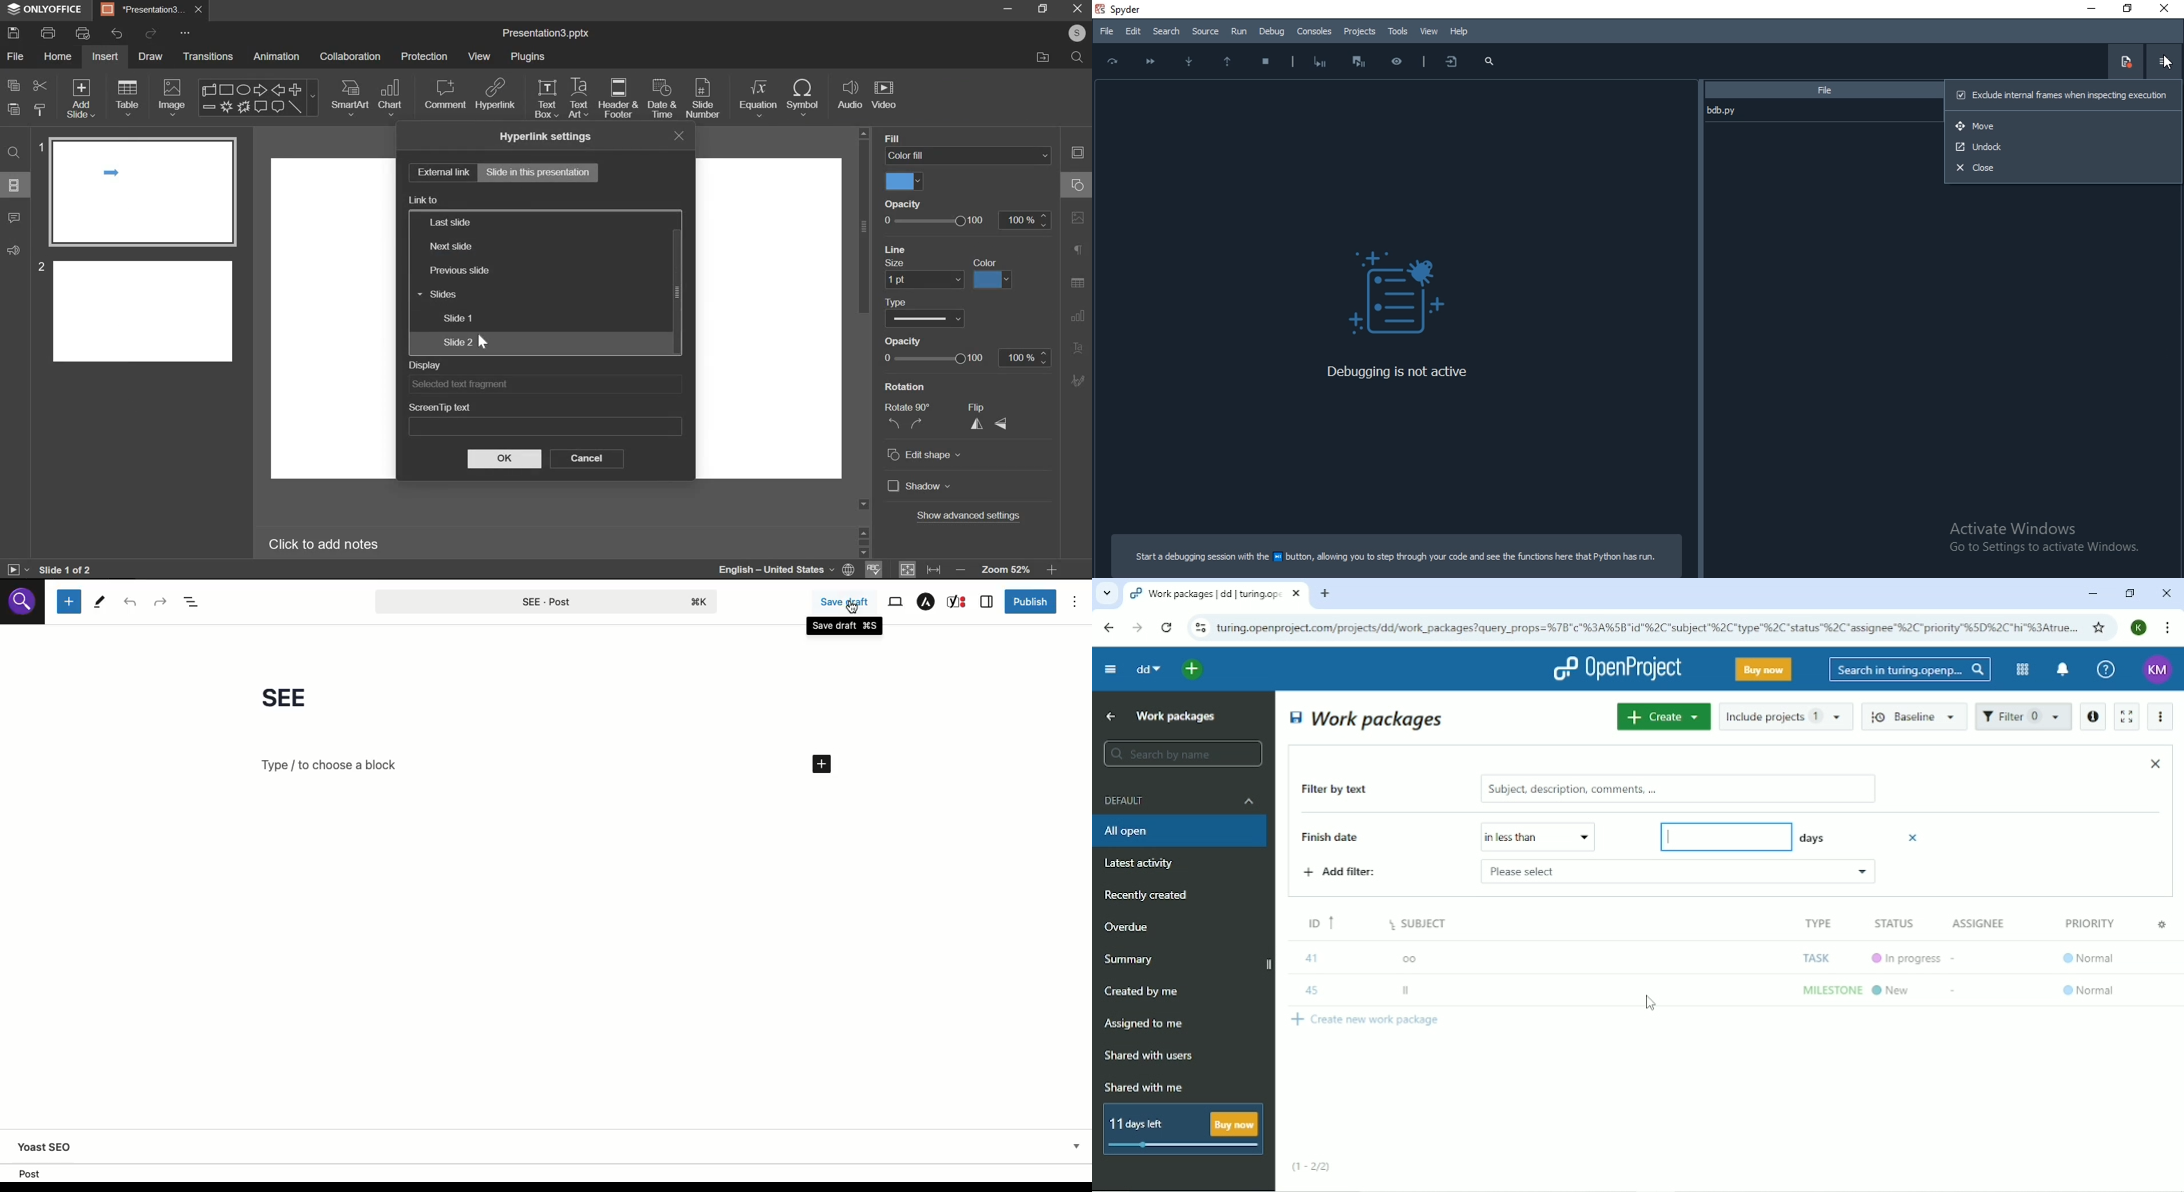 This screenshot has width=2184, height=1204. I want to click on External Link, so click(440, 173).